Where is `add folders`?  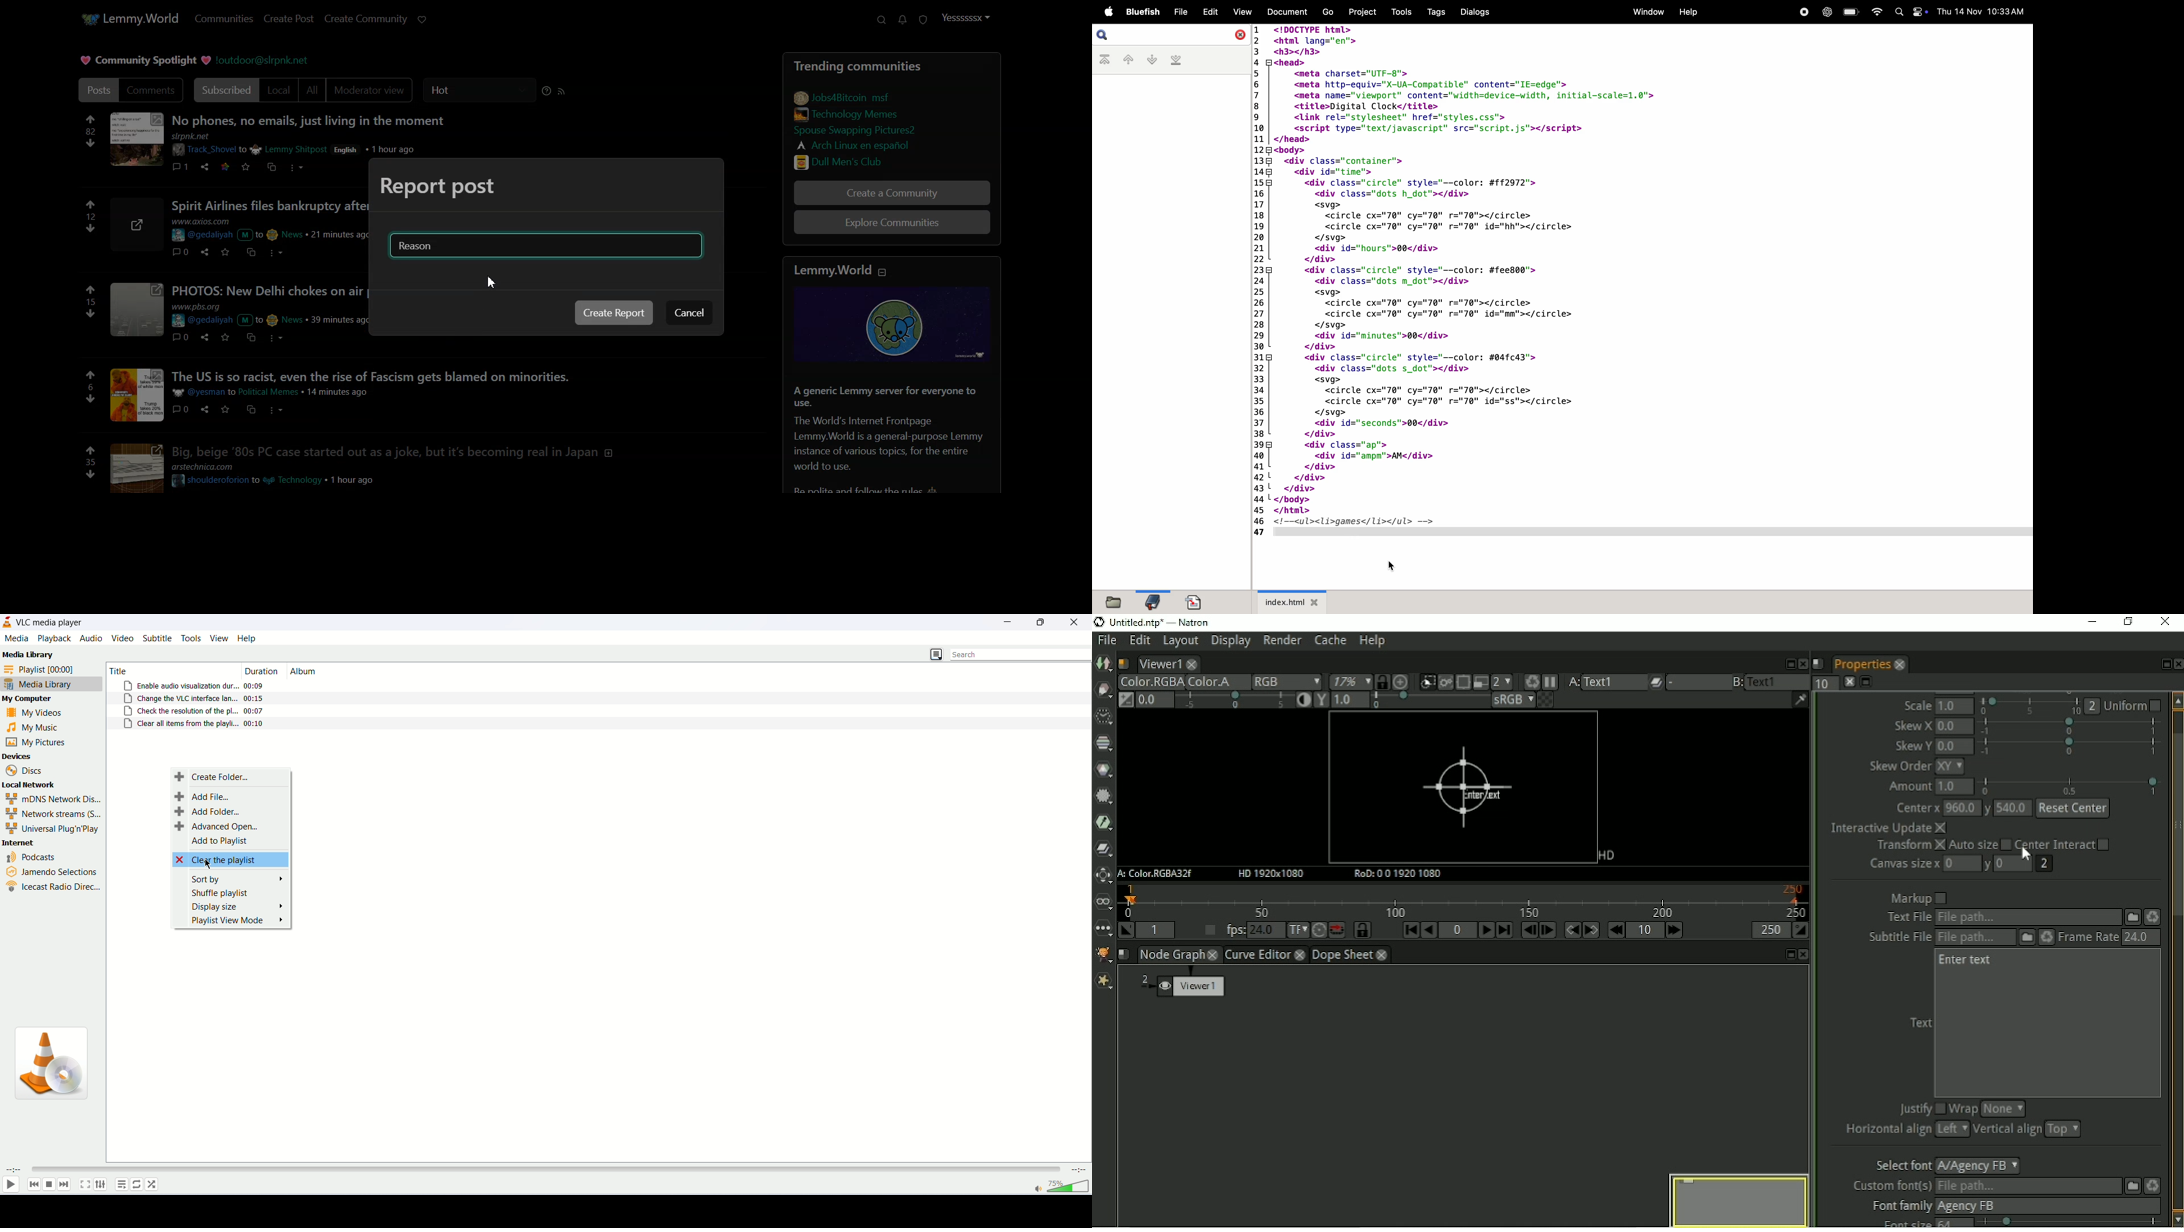
add folders is located at coordinates (210, 811).